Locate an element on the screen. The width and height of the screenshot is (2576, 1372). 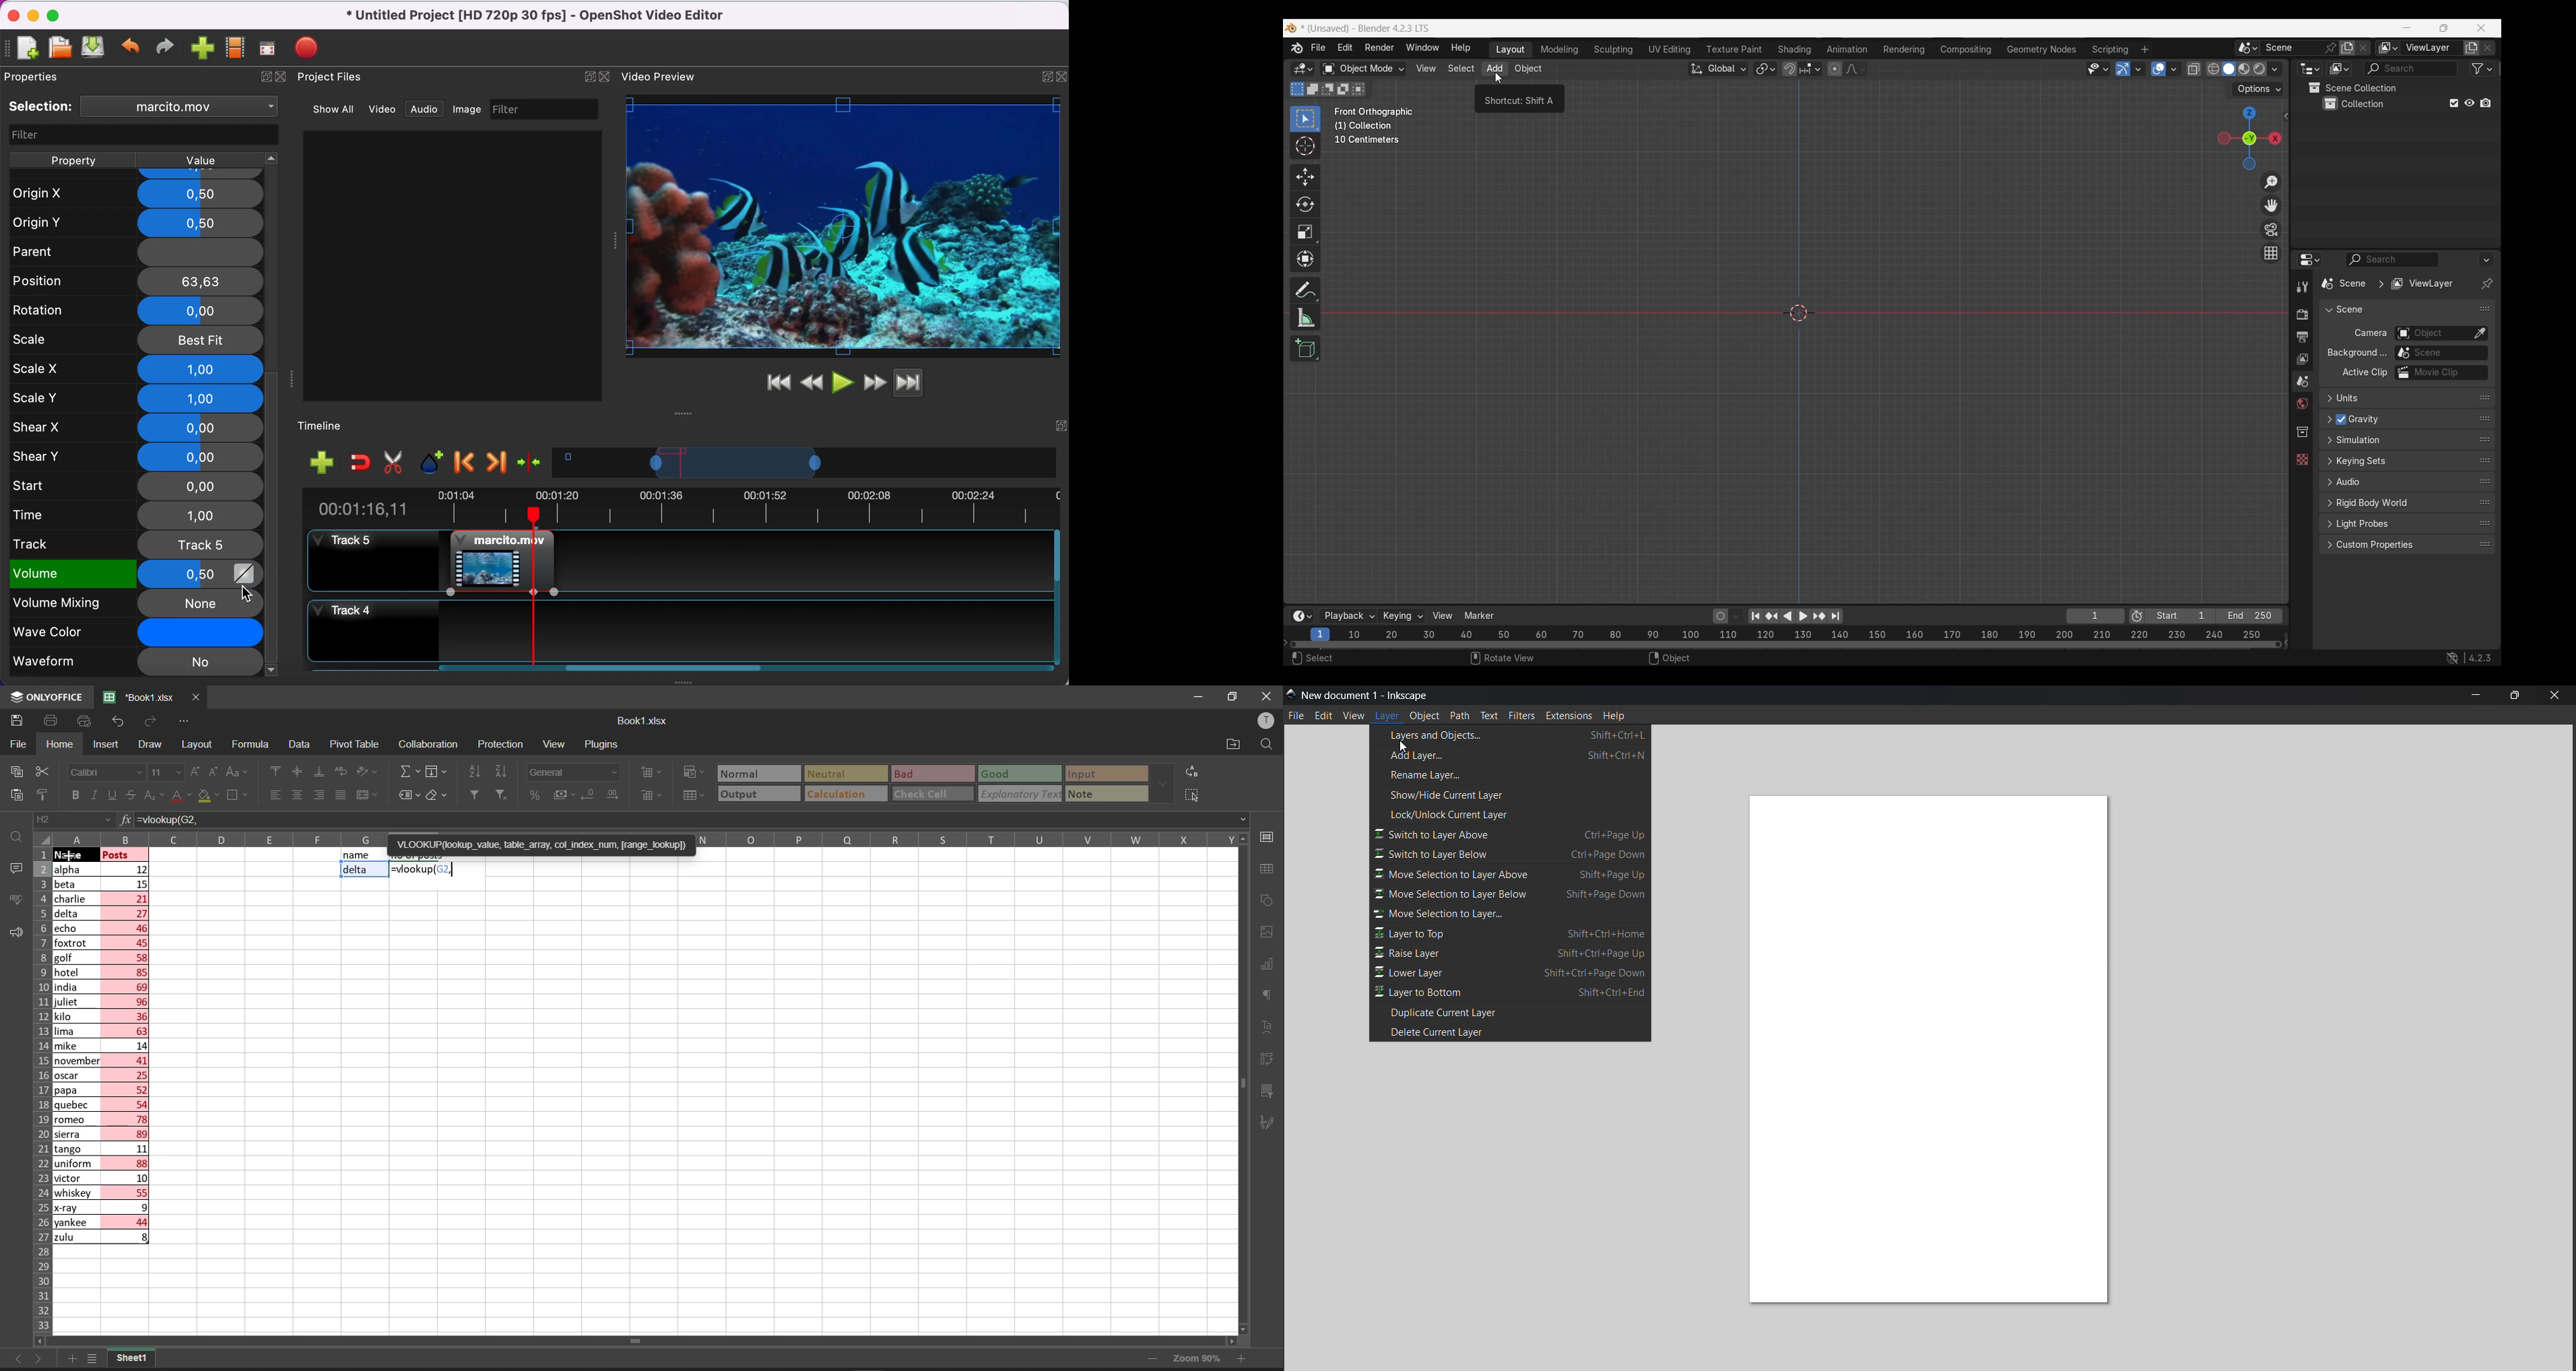
switch to layer above is located at coordinates (1510, 834).